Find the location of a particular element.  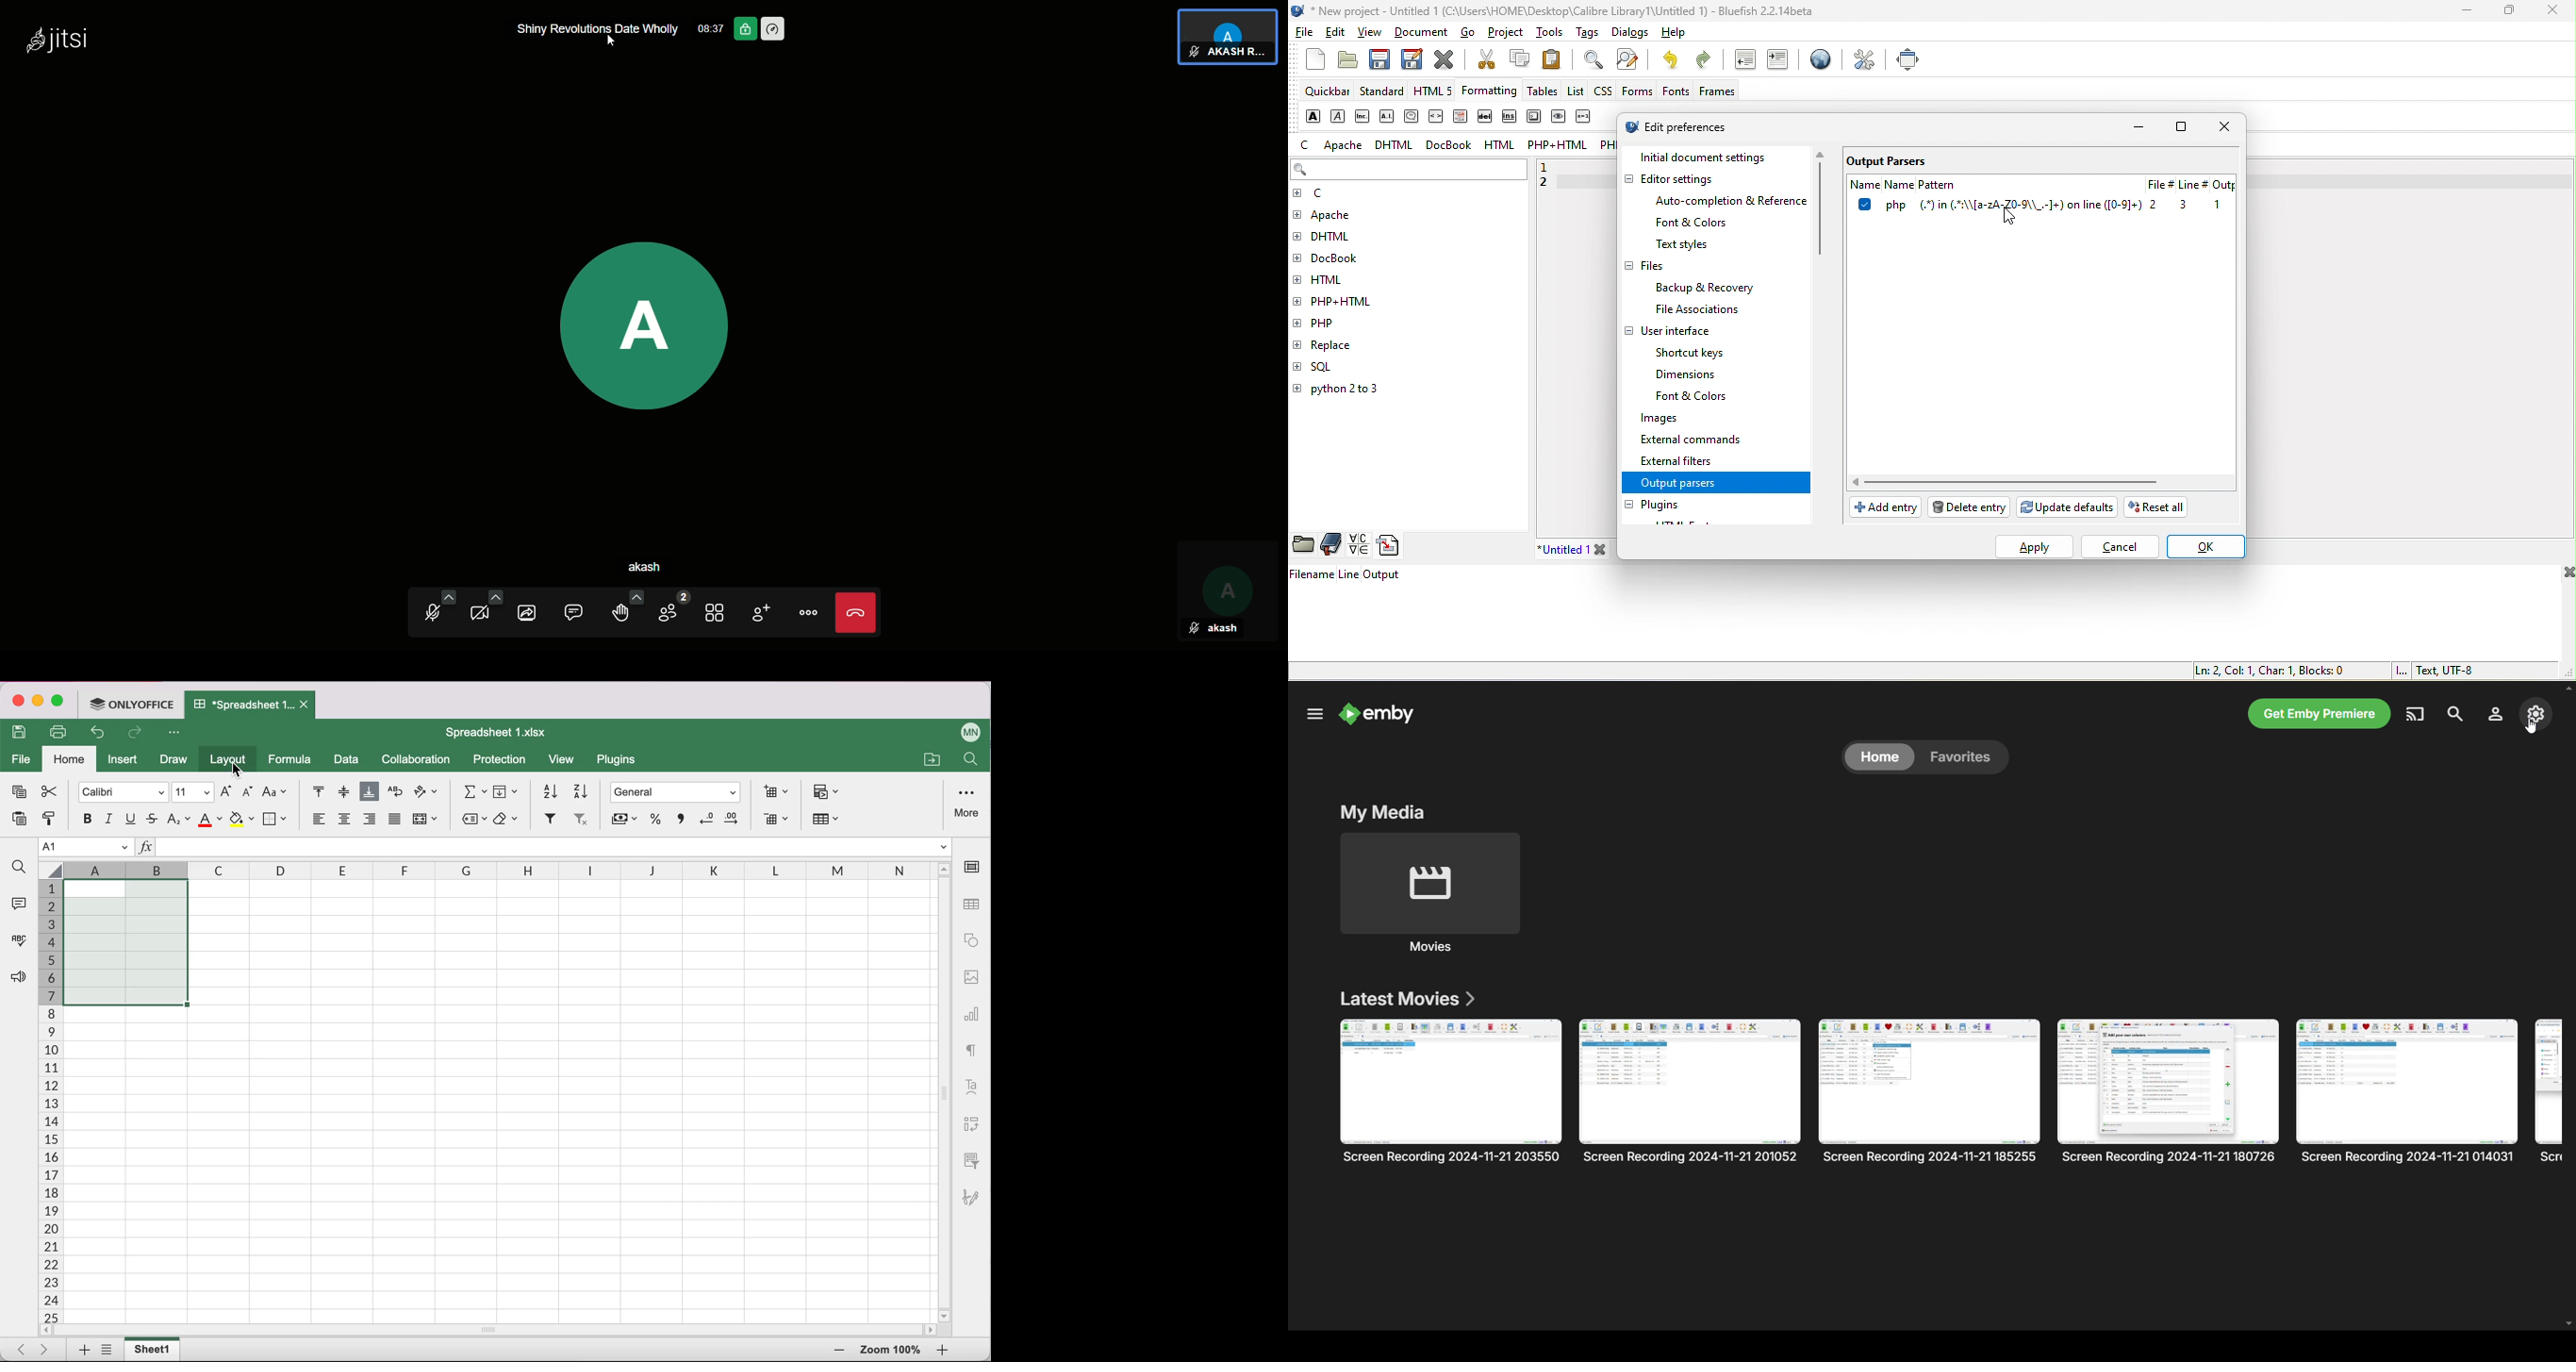

insert is located at coordinates (1508, 118).